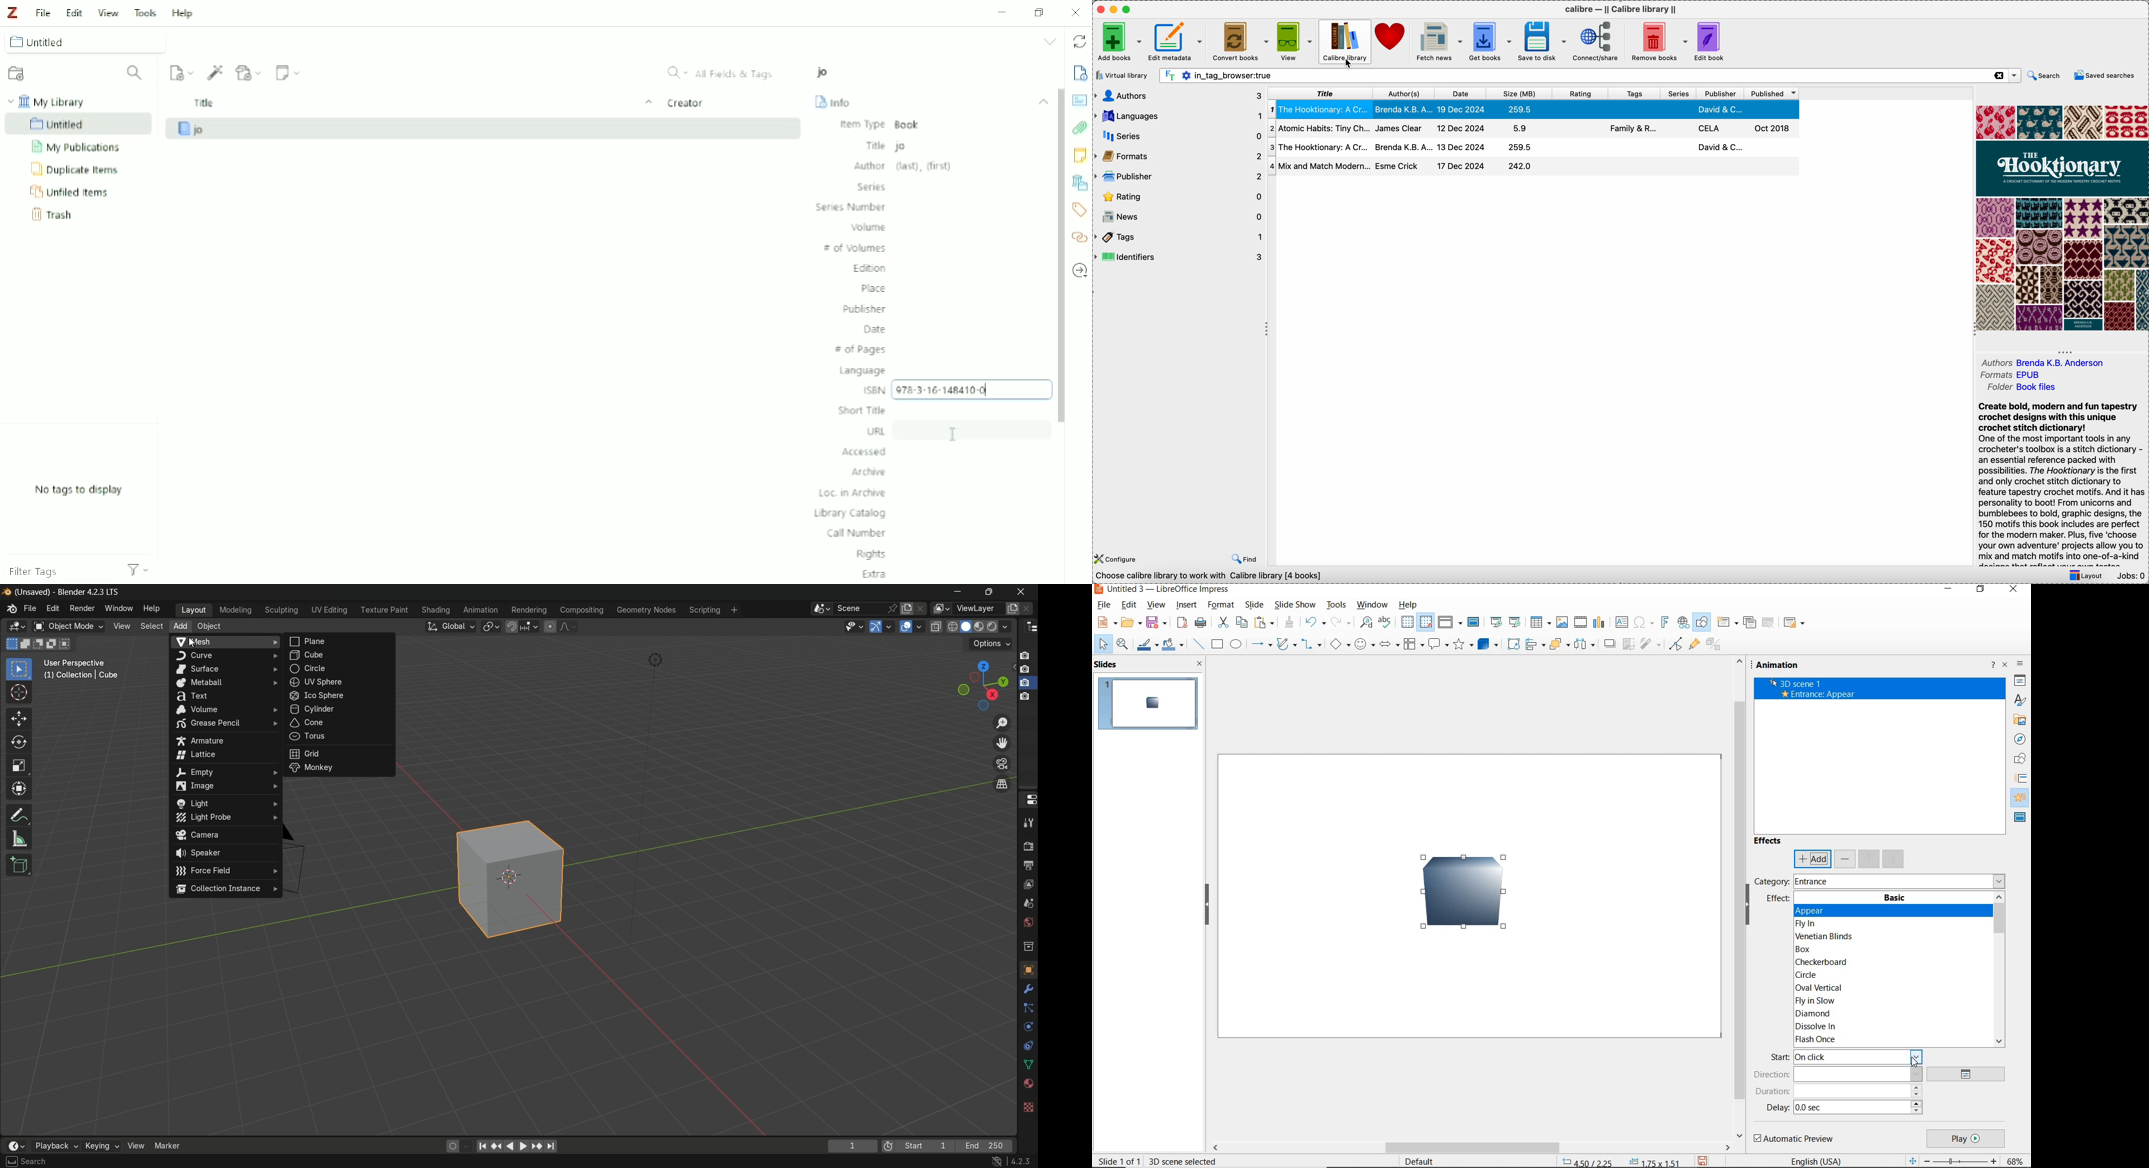 The width and height of the screenshot is (2156, 1176). Describe the element at coordinates (2020, 740) in the screenshot. I see `NAVIGATOR` at that location.